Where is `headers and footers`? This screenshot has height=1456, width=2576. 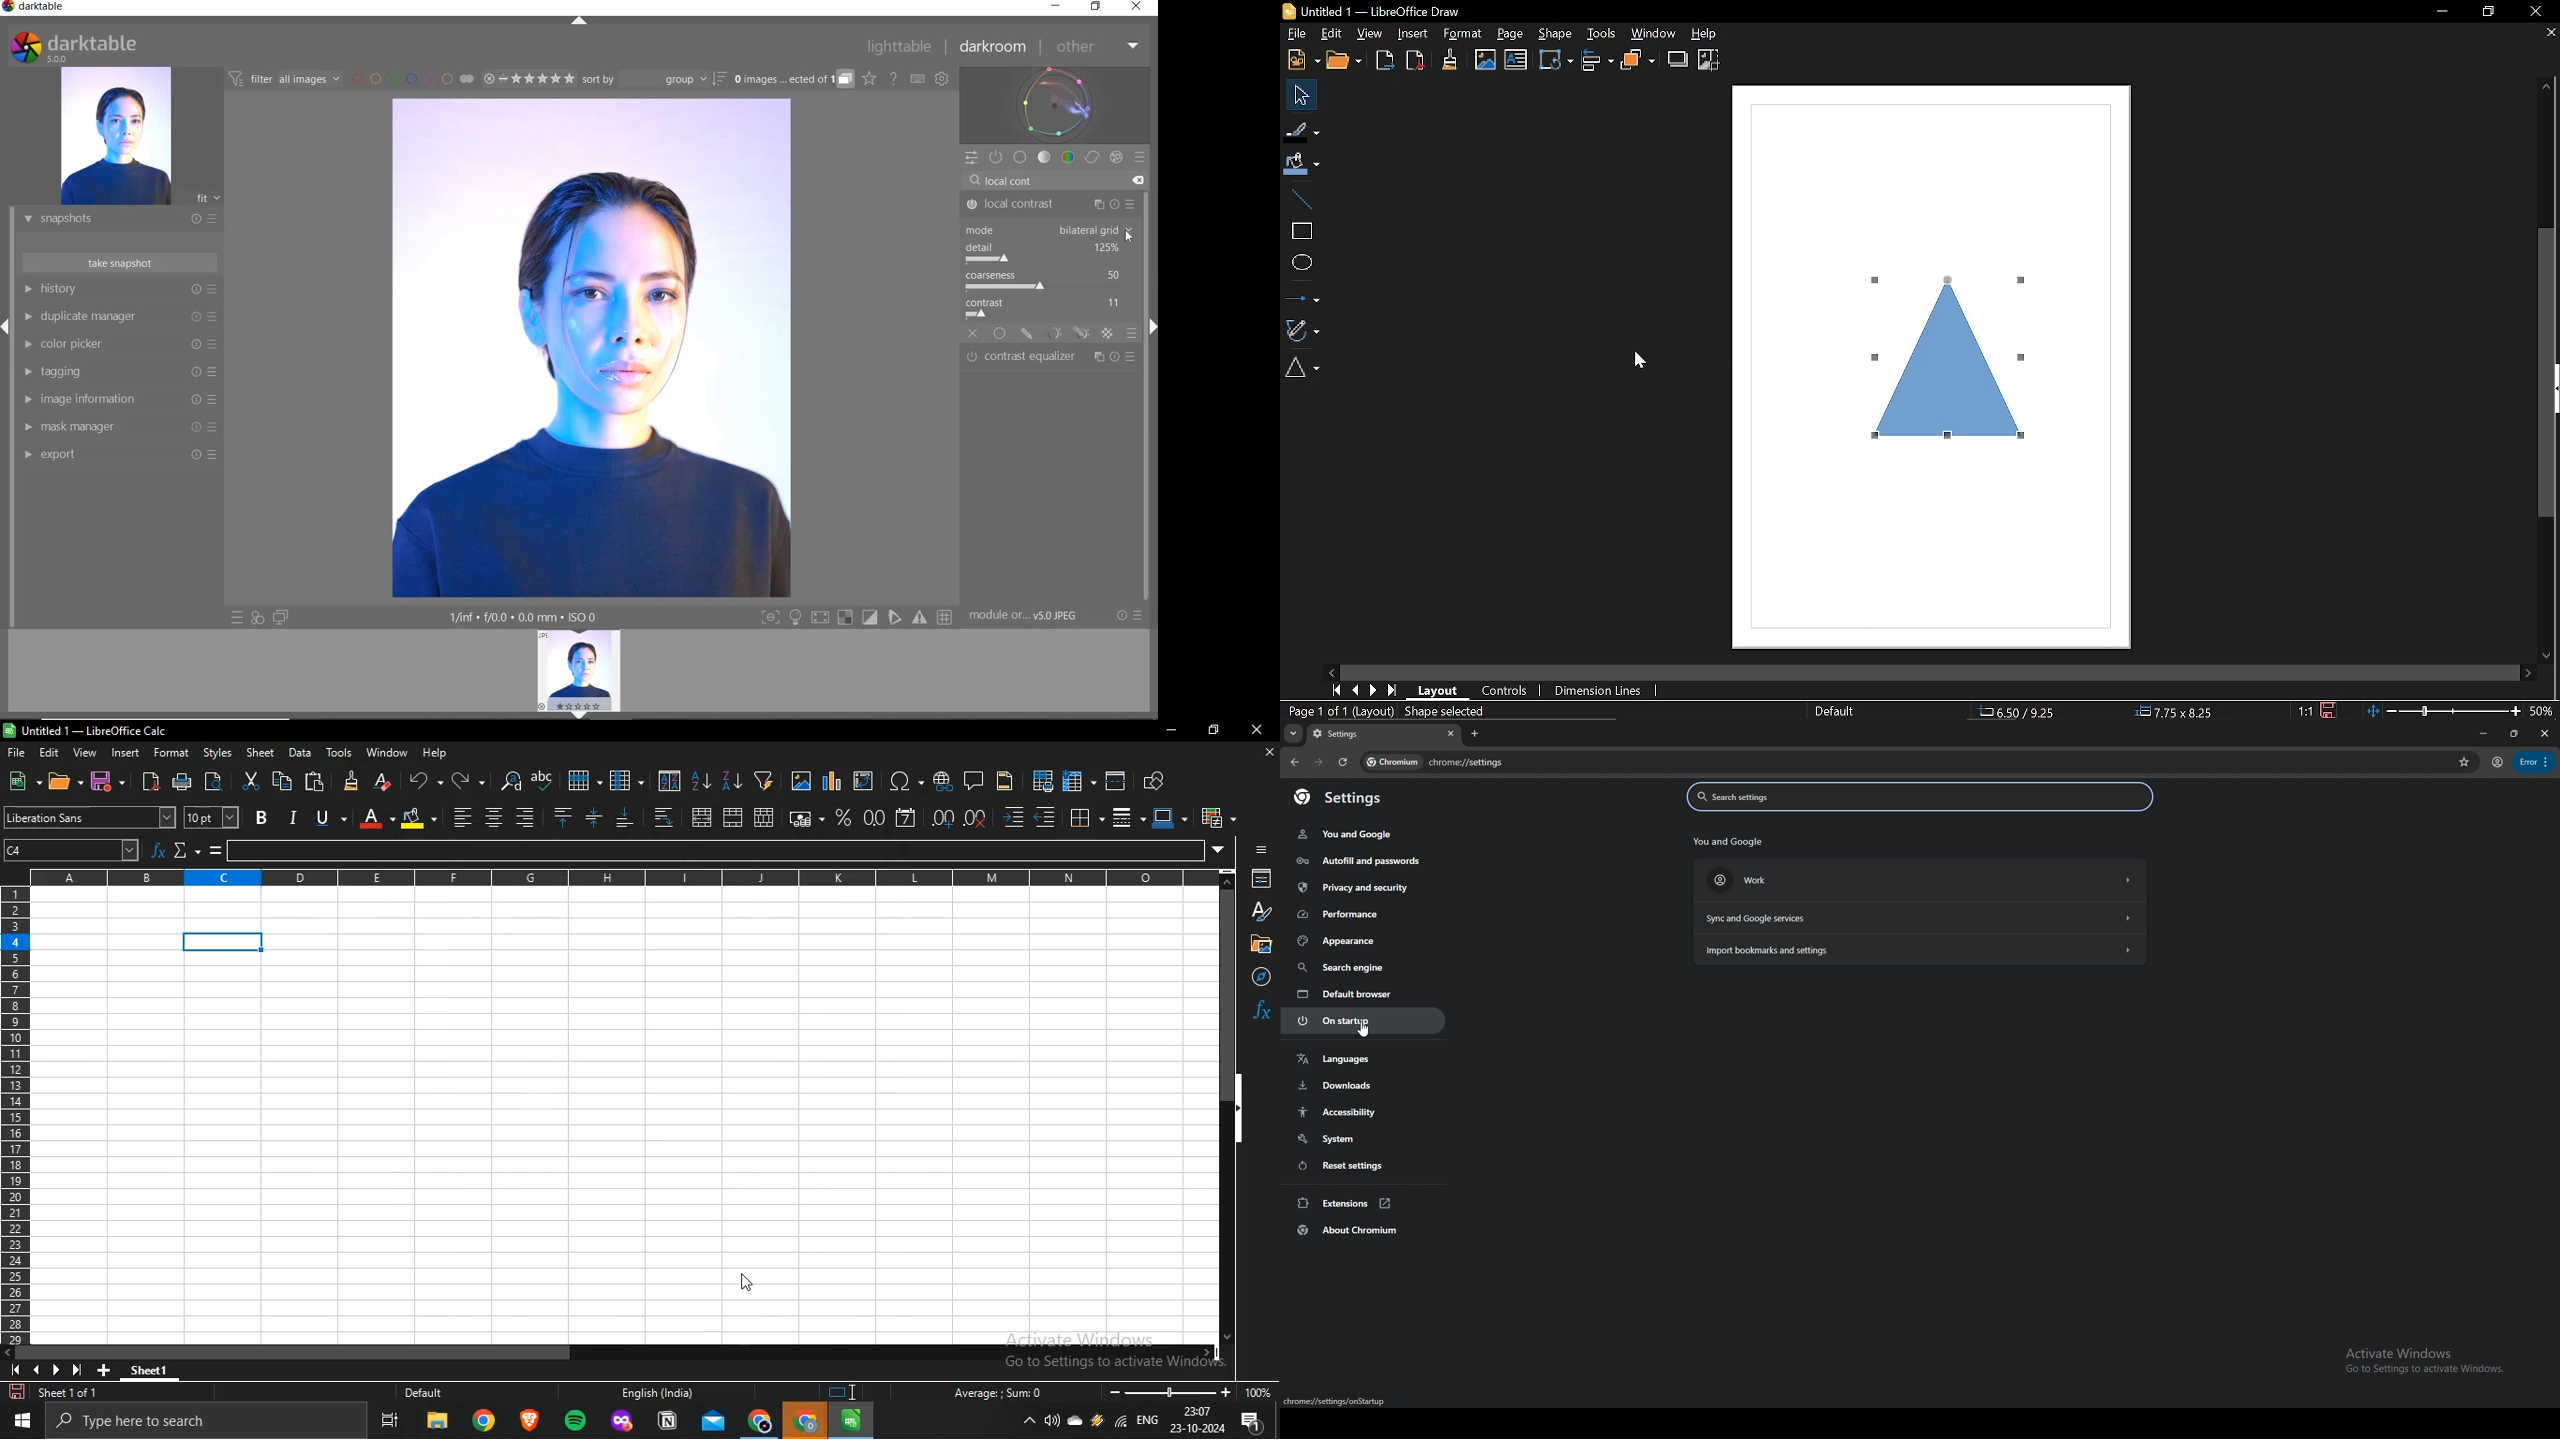
headers and footers is located at coordinates (1005, 783).